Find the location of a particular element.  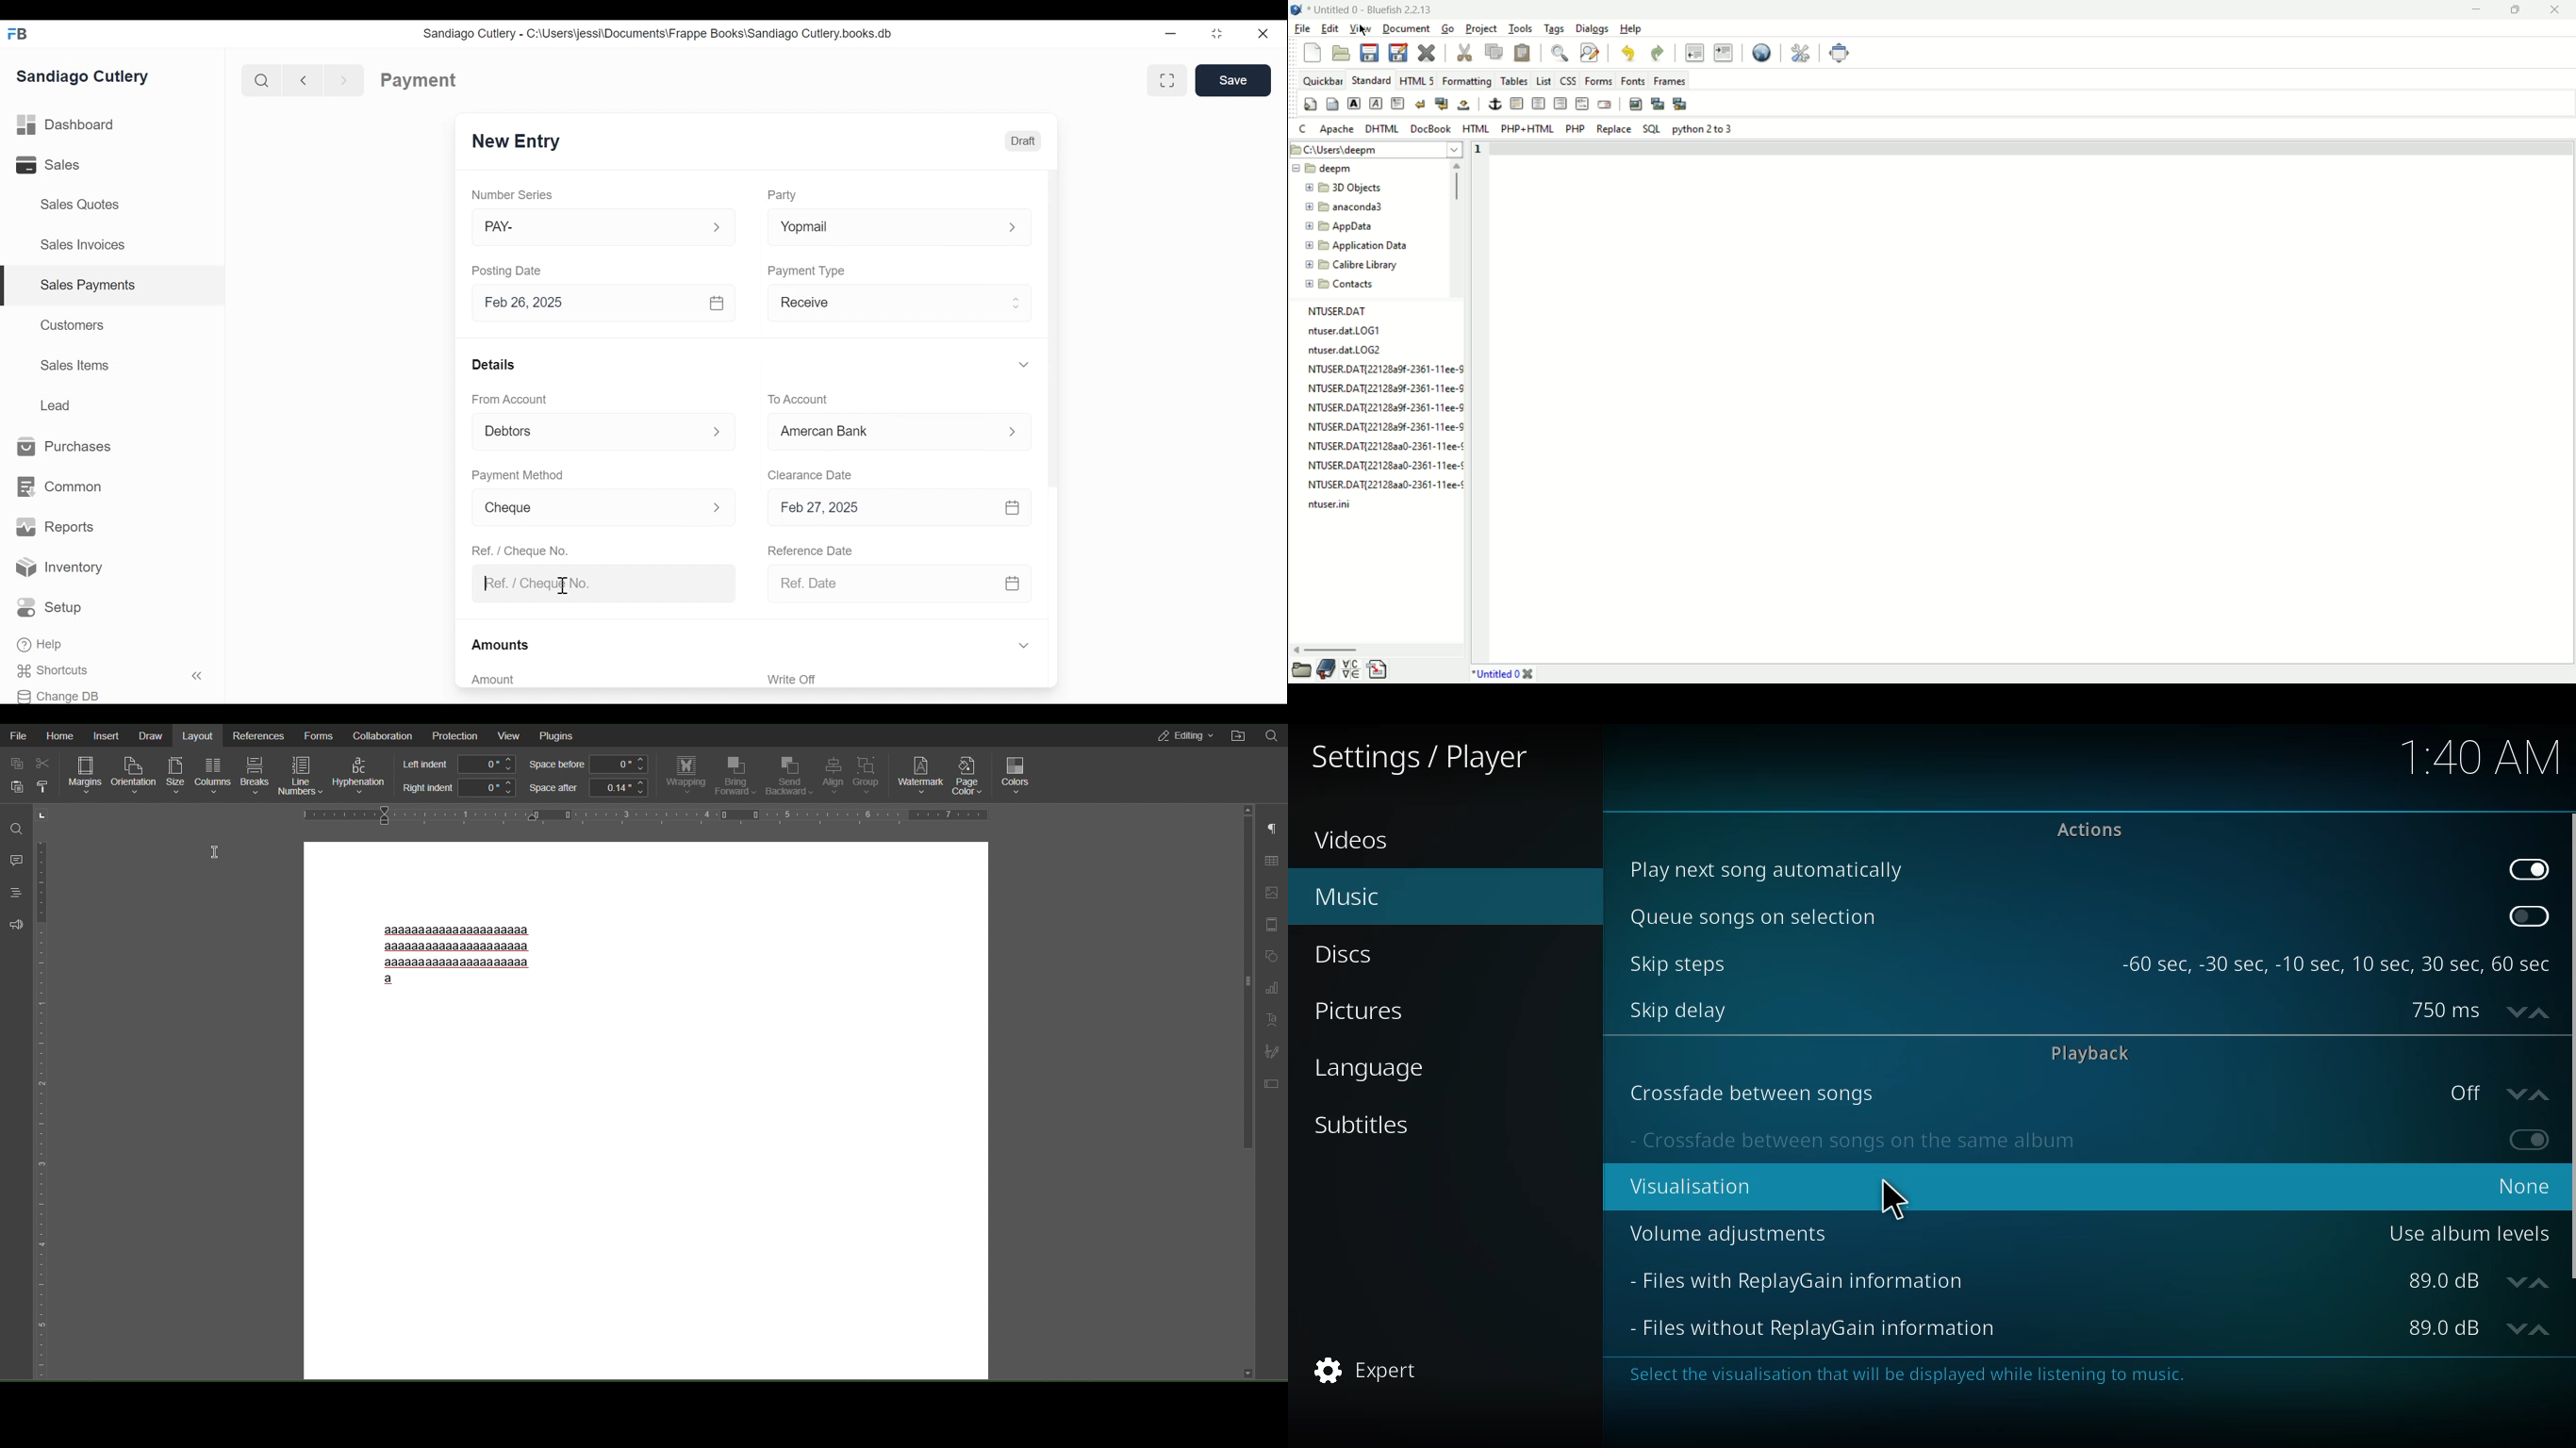

Navigate Back is located at coordinates (300, 80).